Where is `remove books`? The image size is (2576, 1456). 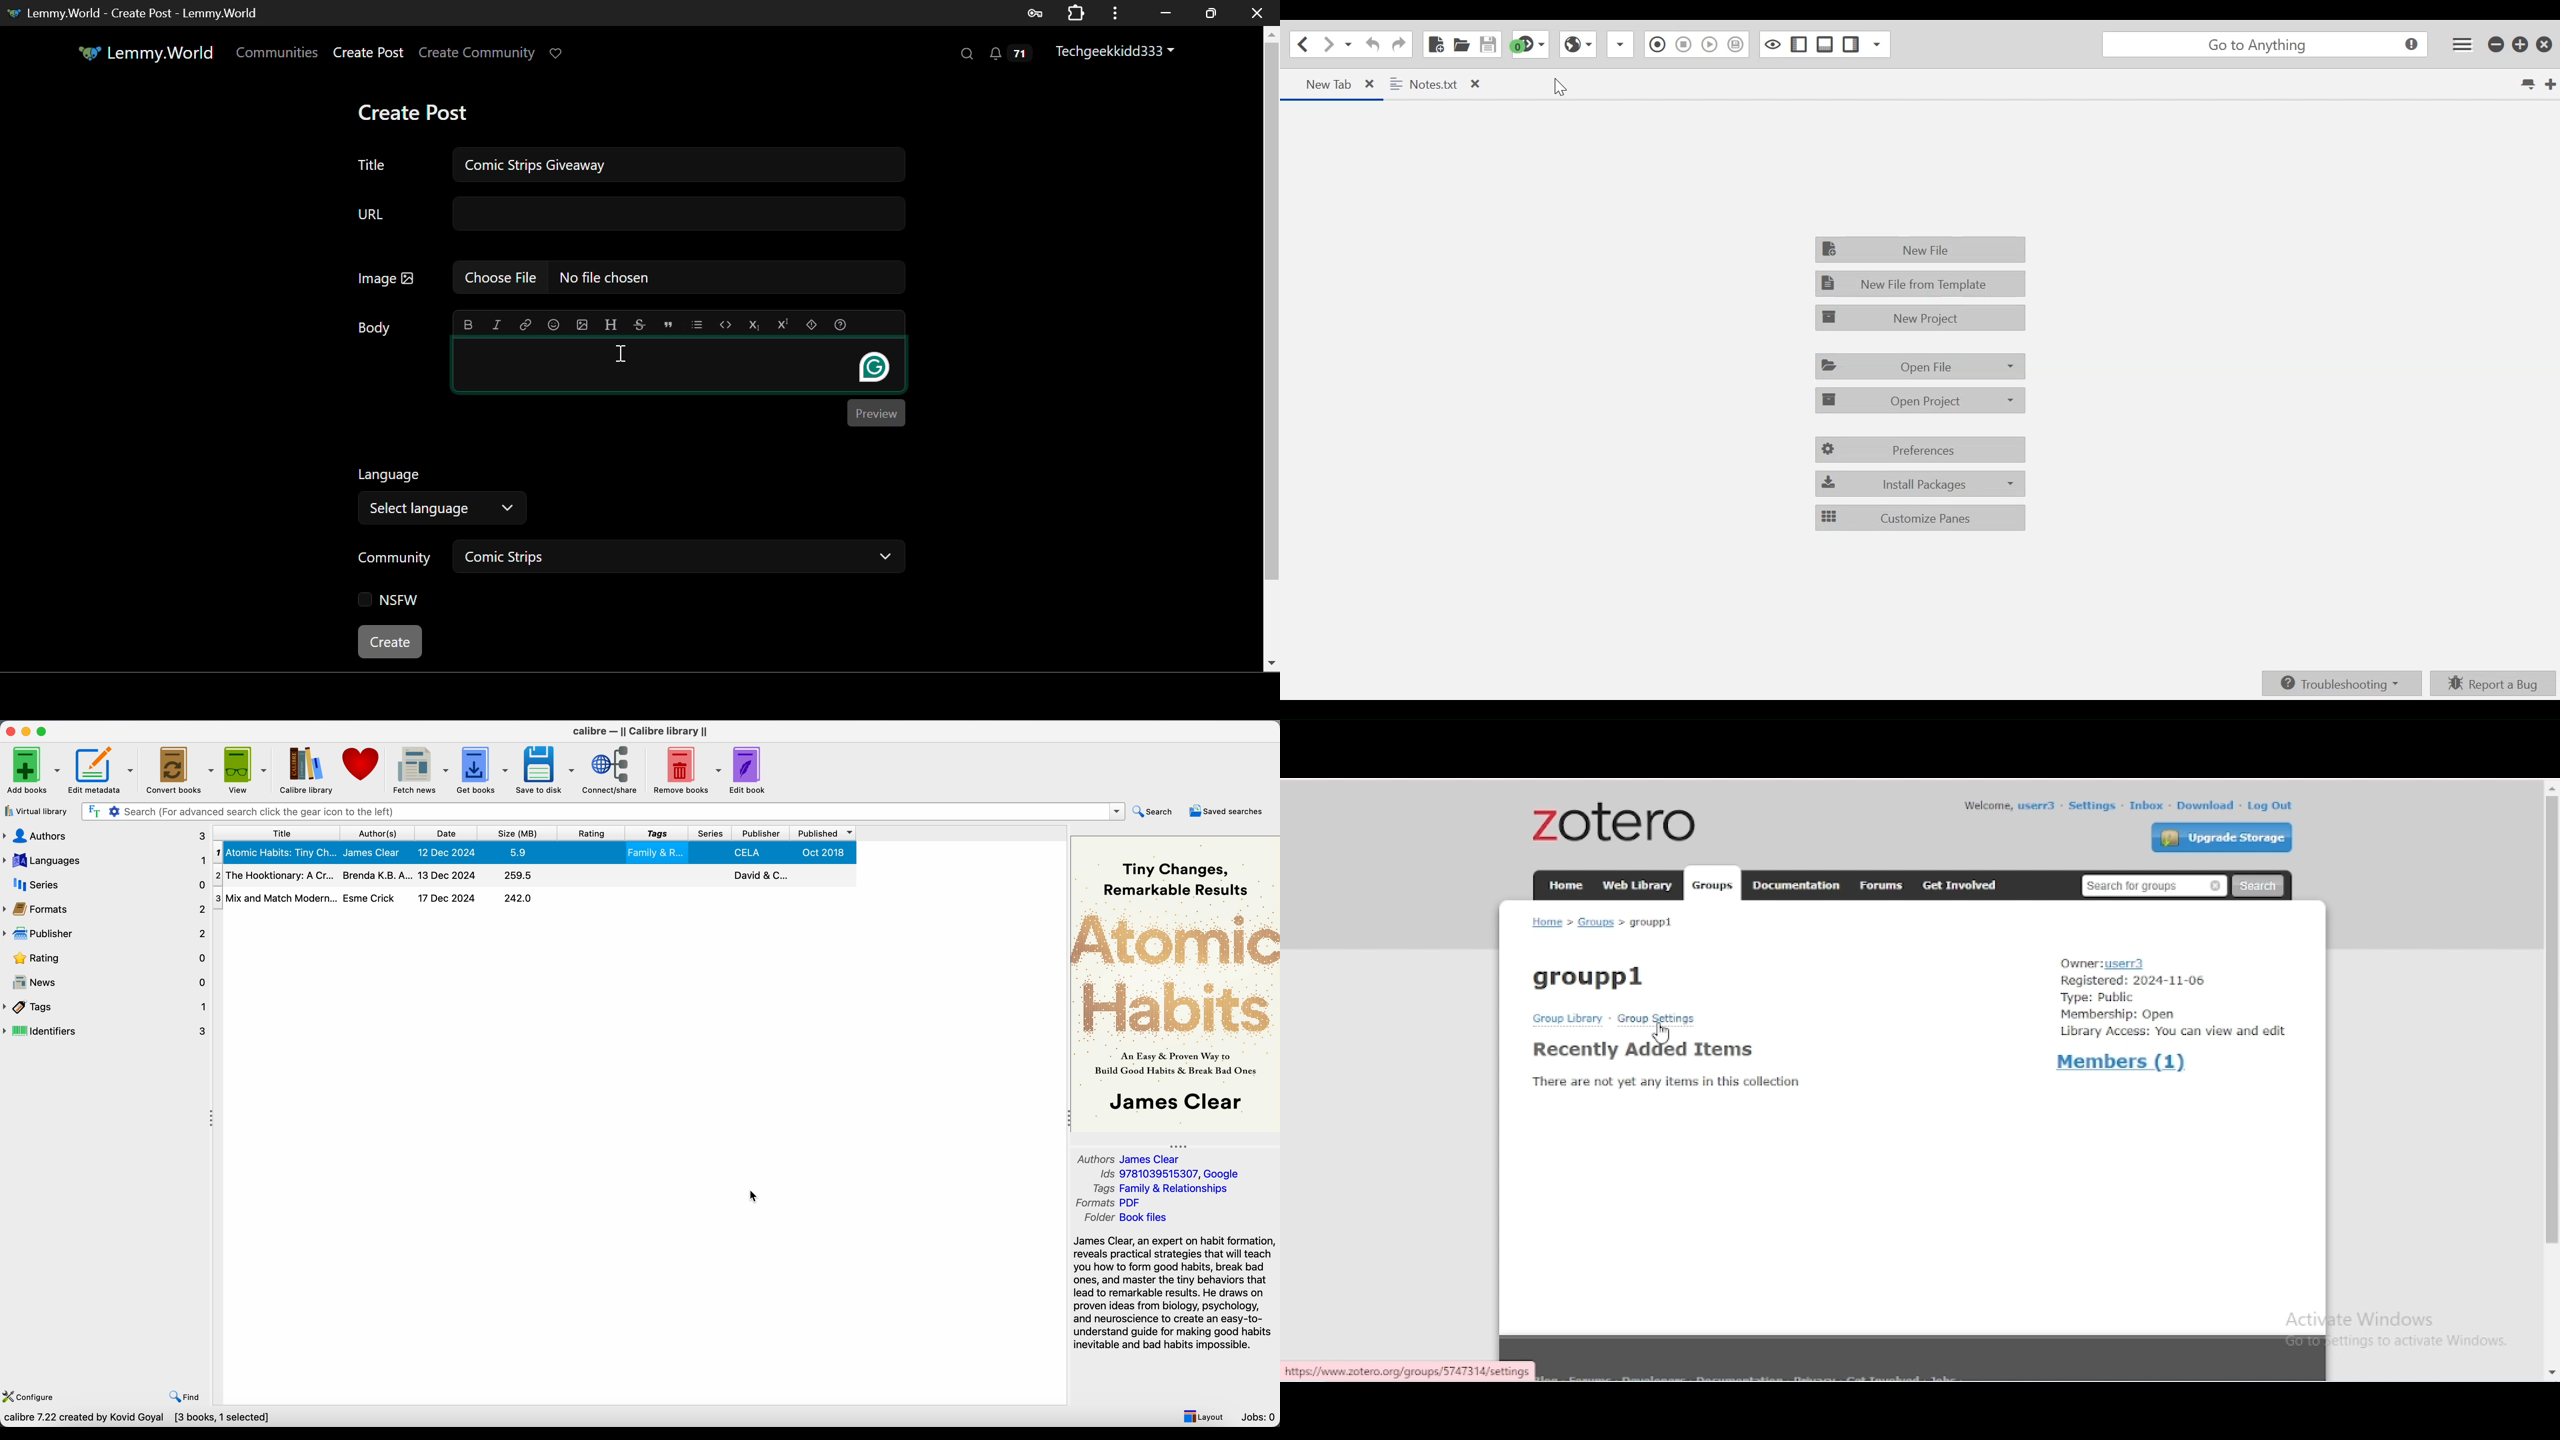 remove books is located at coordinates (679, 769).